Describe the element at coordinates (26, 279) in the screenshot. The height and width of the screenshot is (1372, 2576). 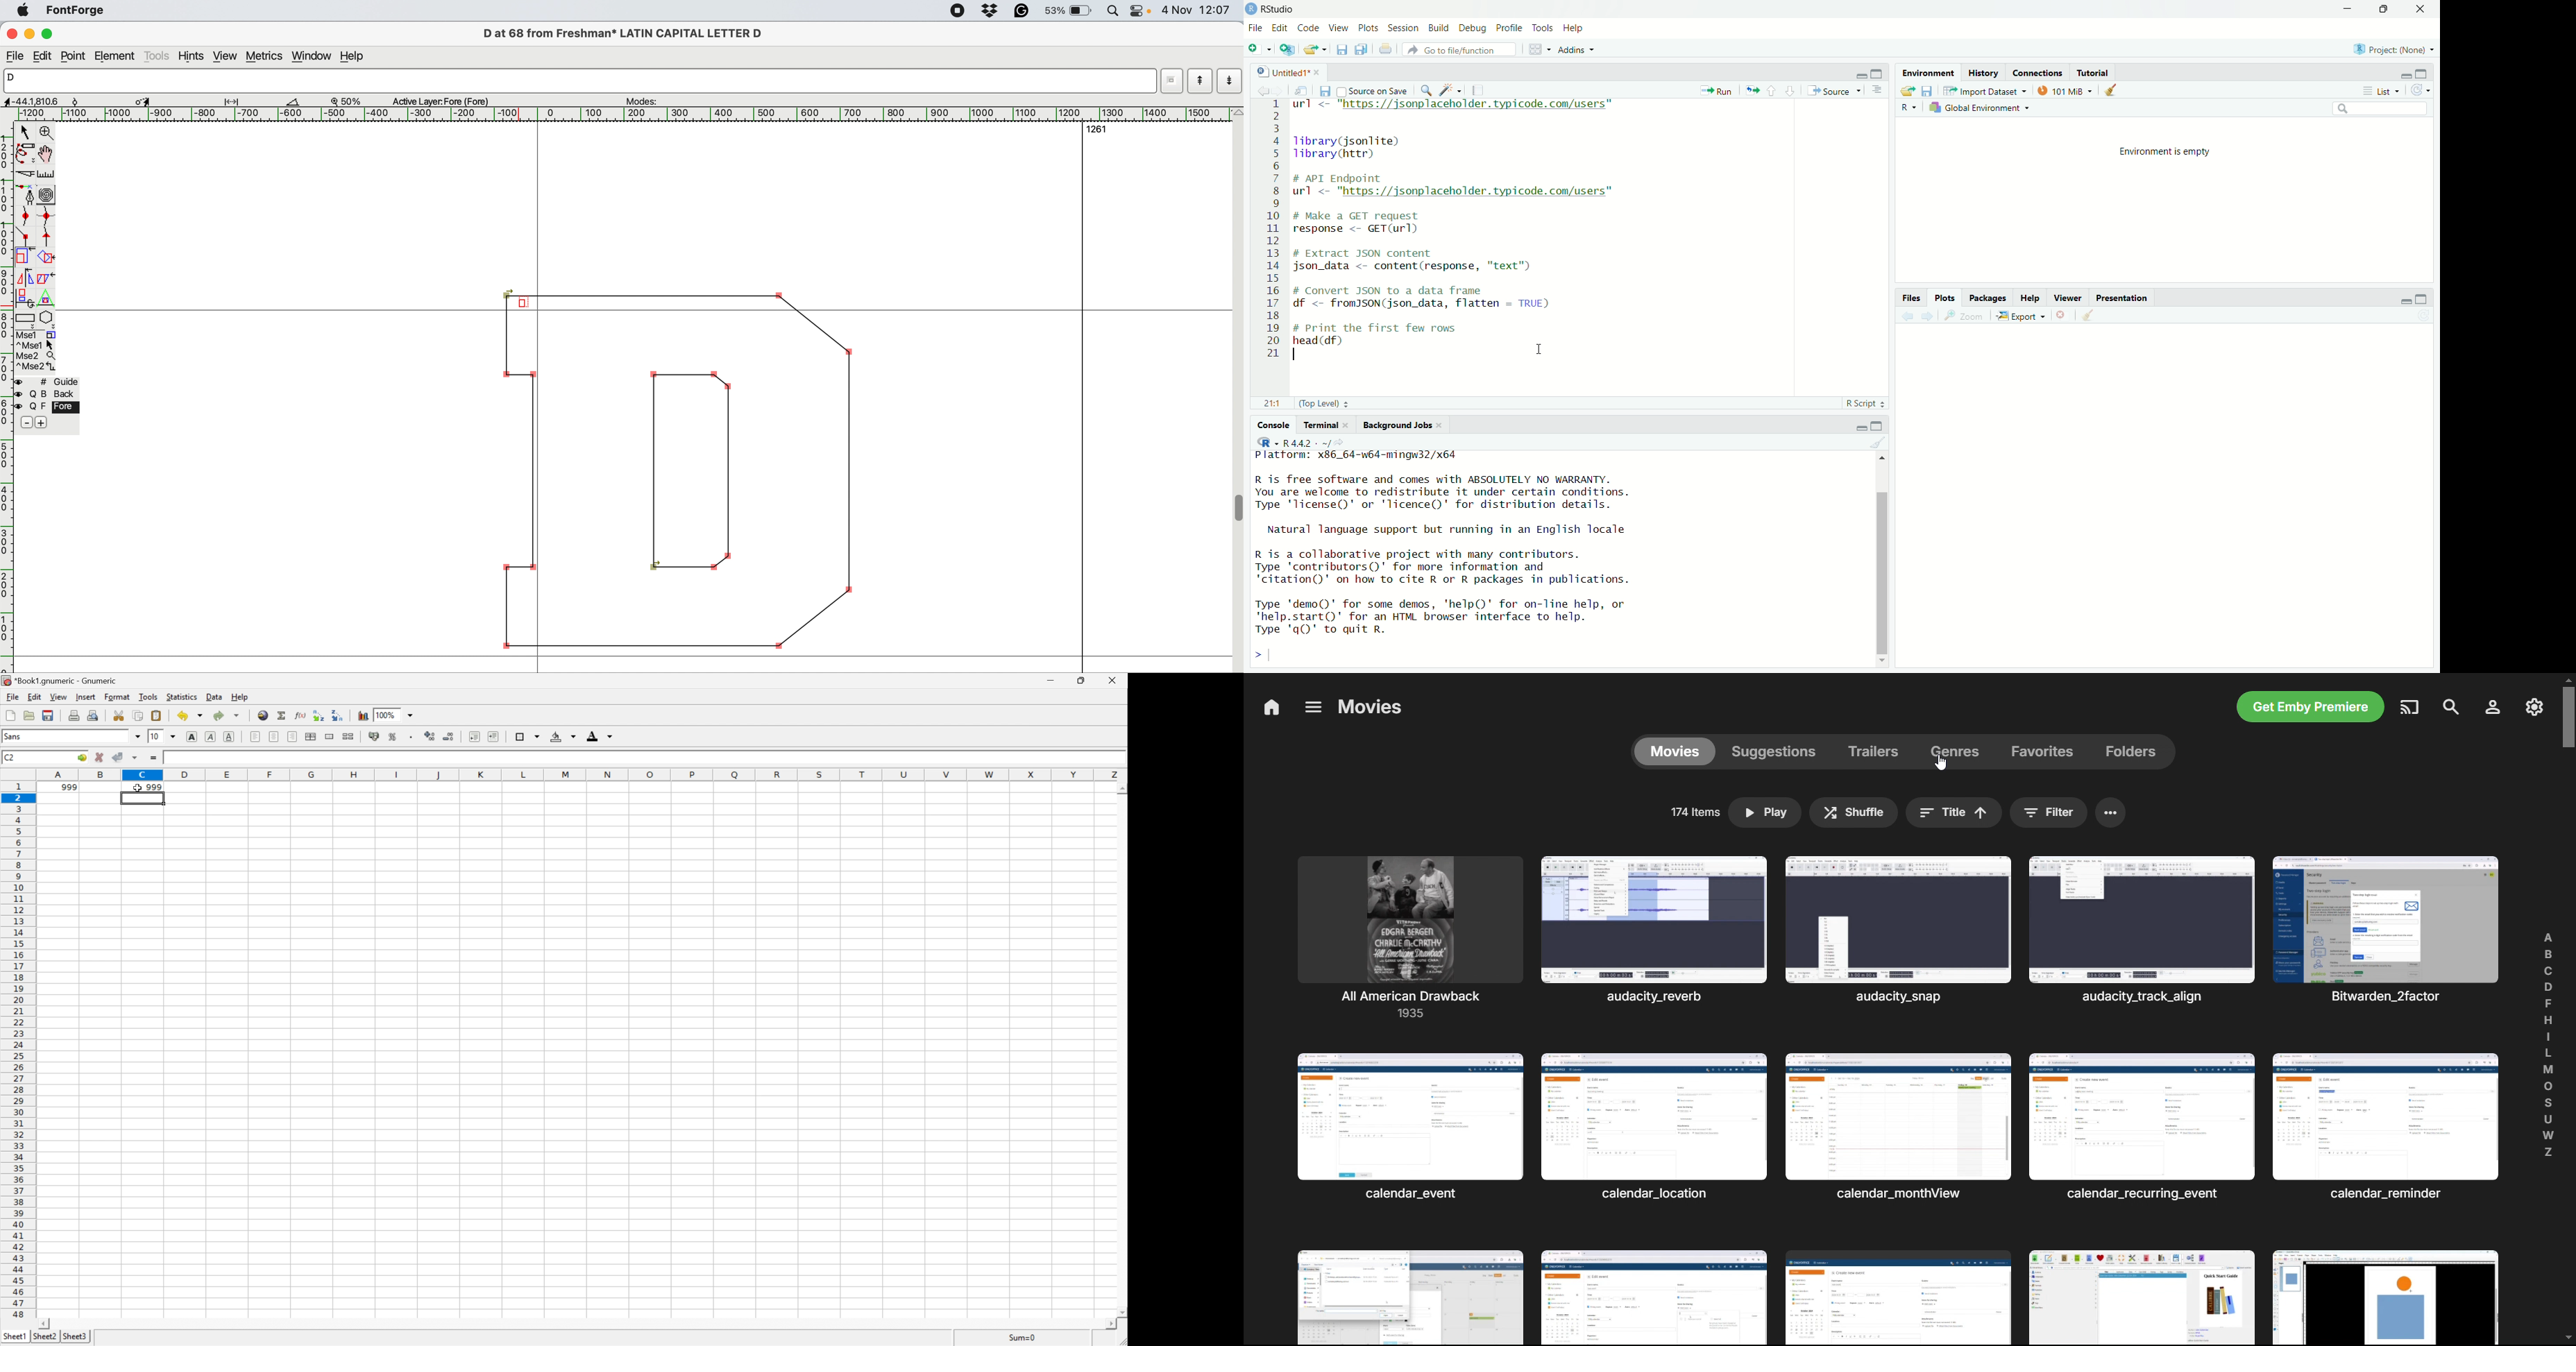
I see `flip the selection` at that location.